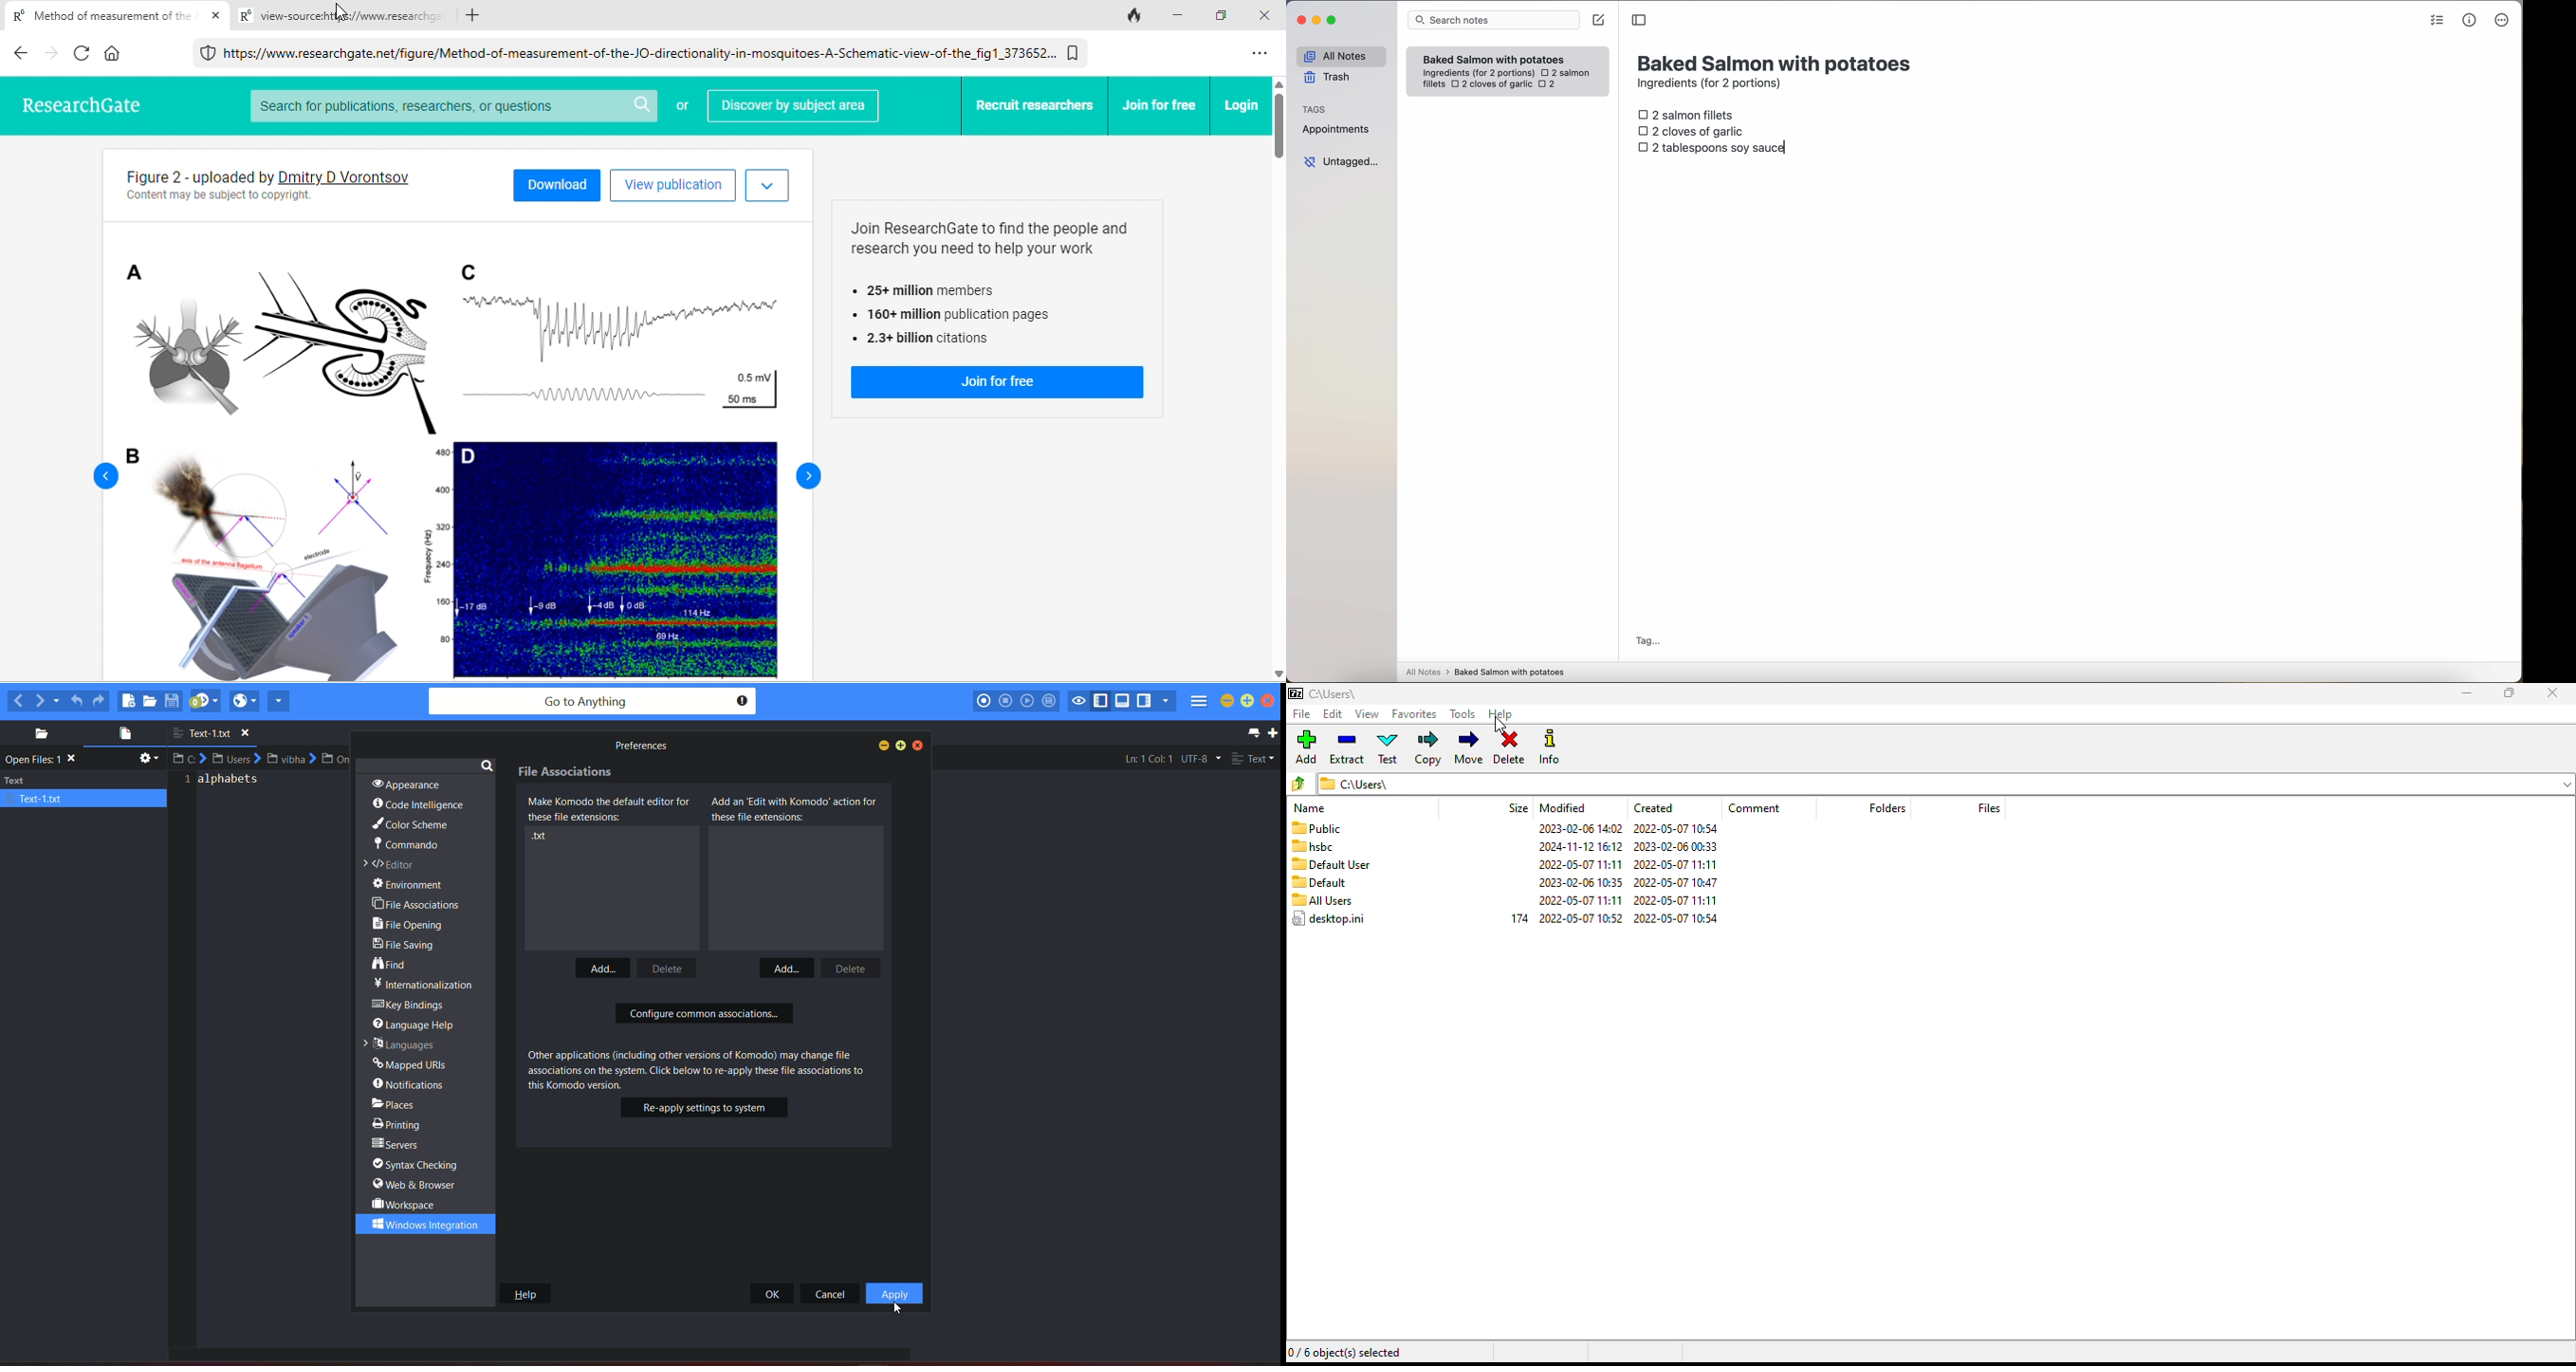 The width and height of the screenshot is (2576, 1372). I want to click on cursor, so click(1500, 726).